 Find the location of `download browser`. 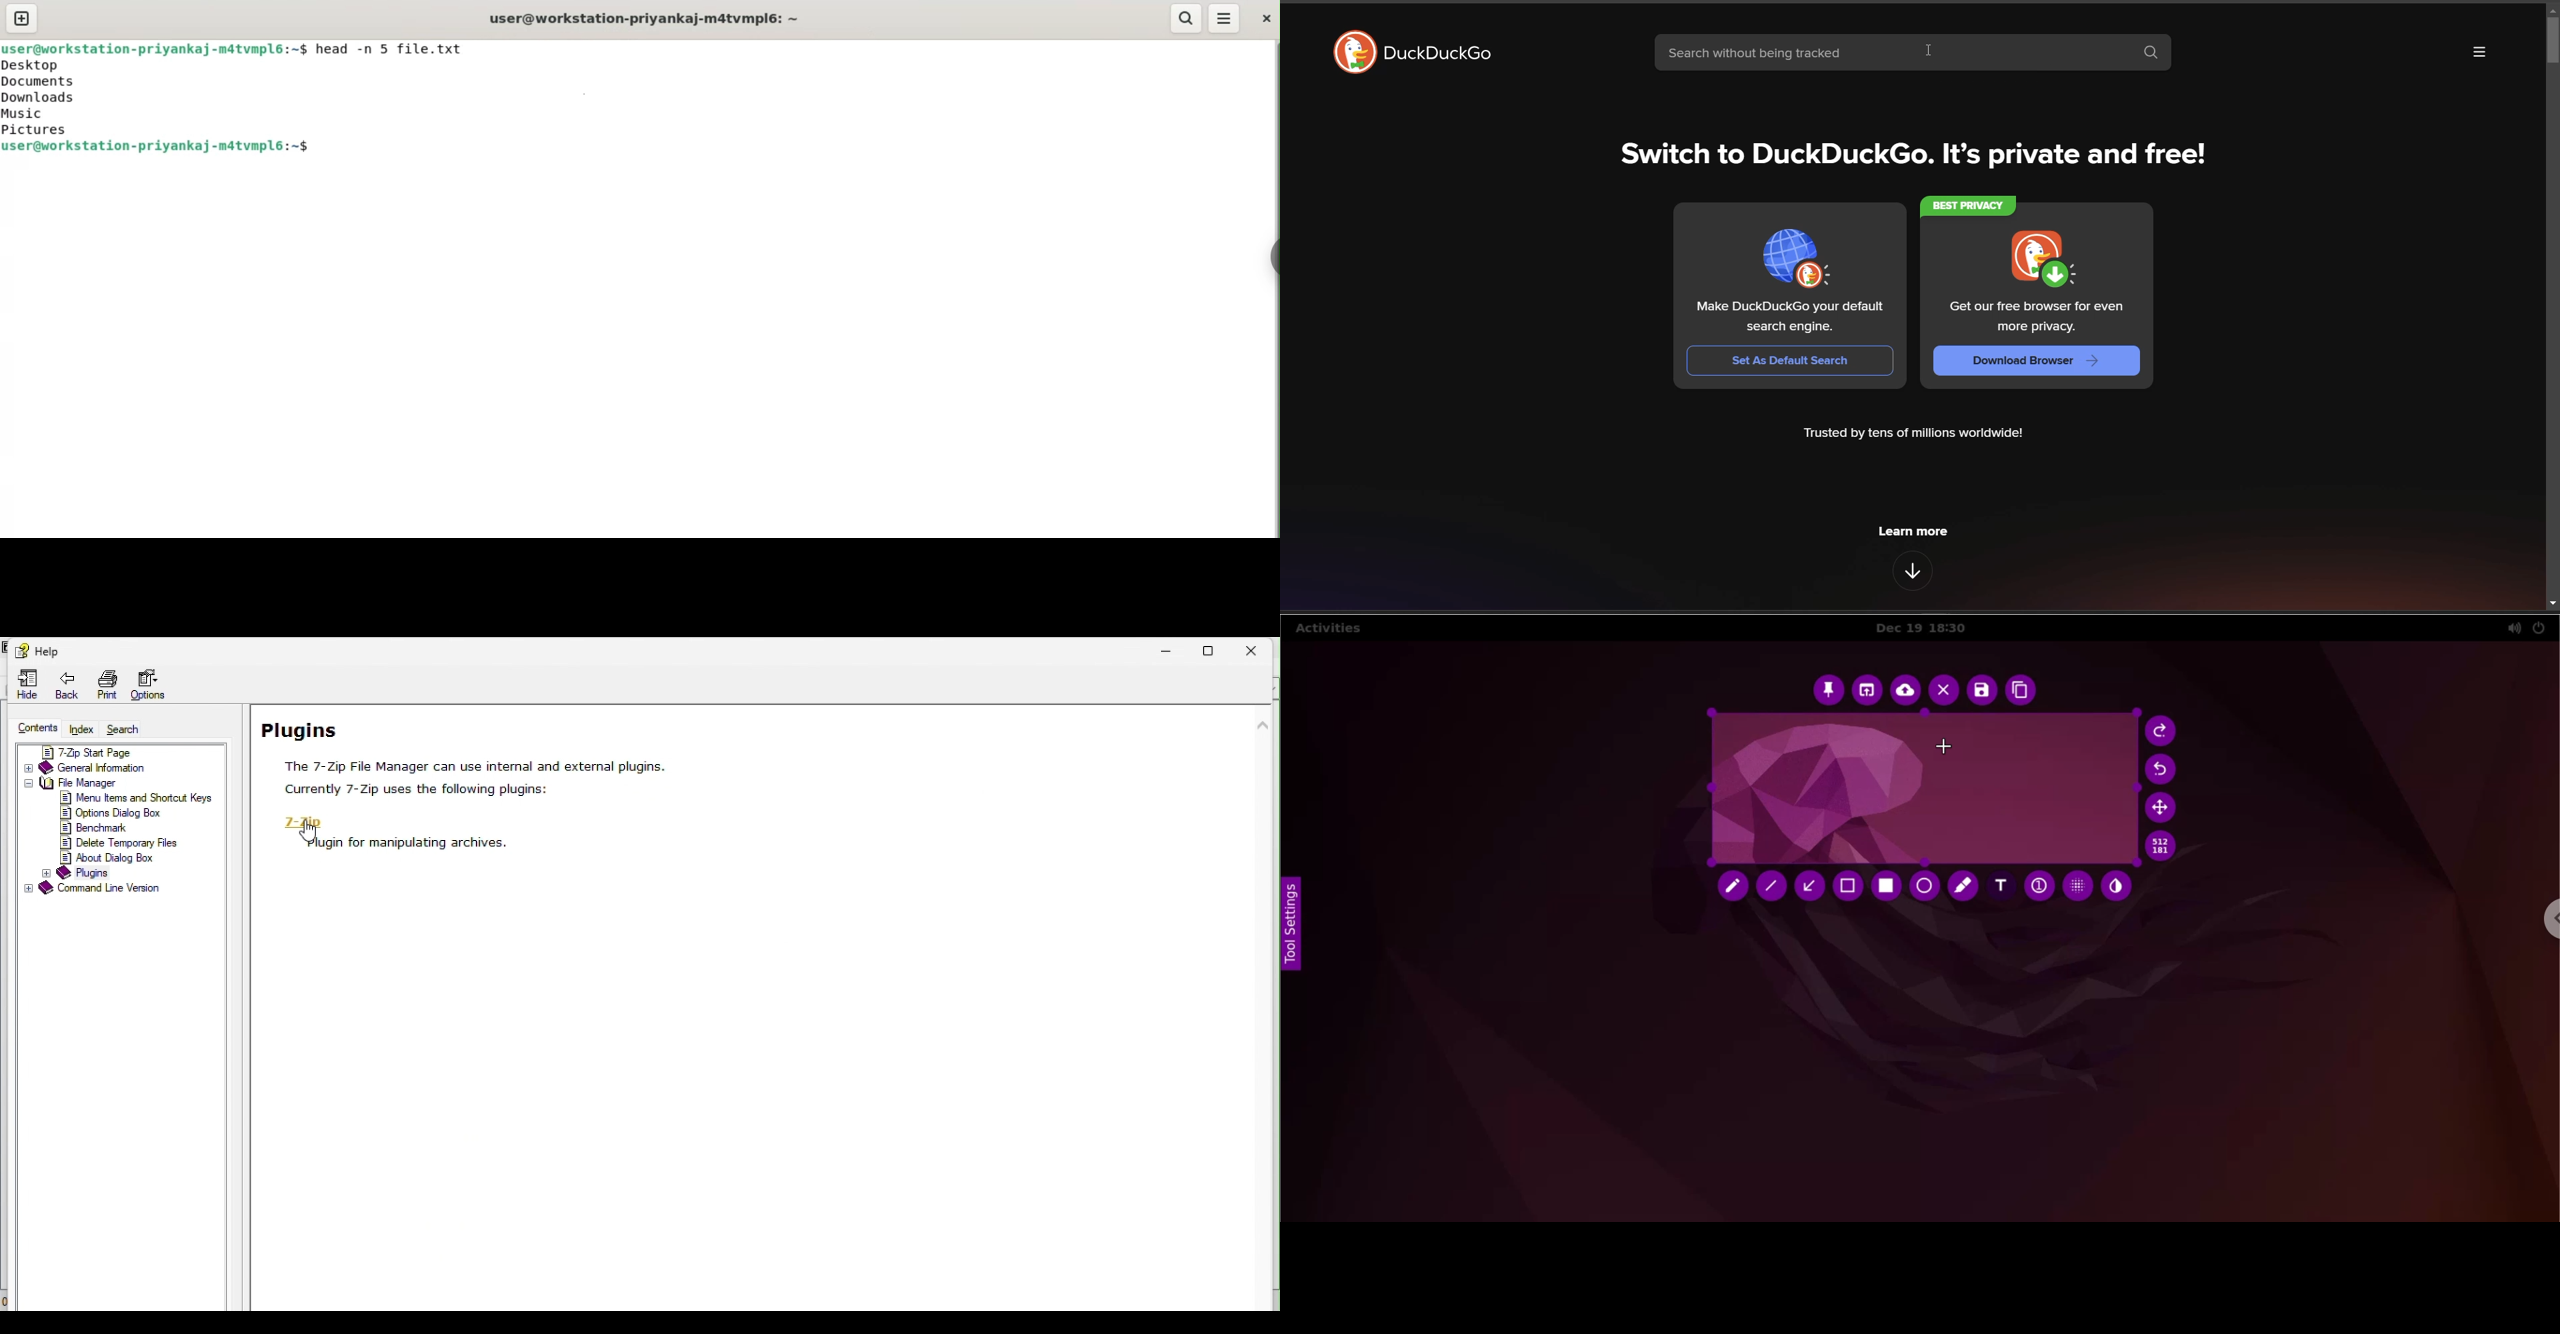

download browser is located at coordinates (2038, 359).